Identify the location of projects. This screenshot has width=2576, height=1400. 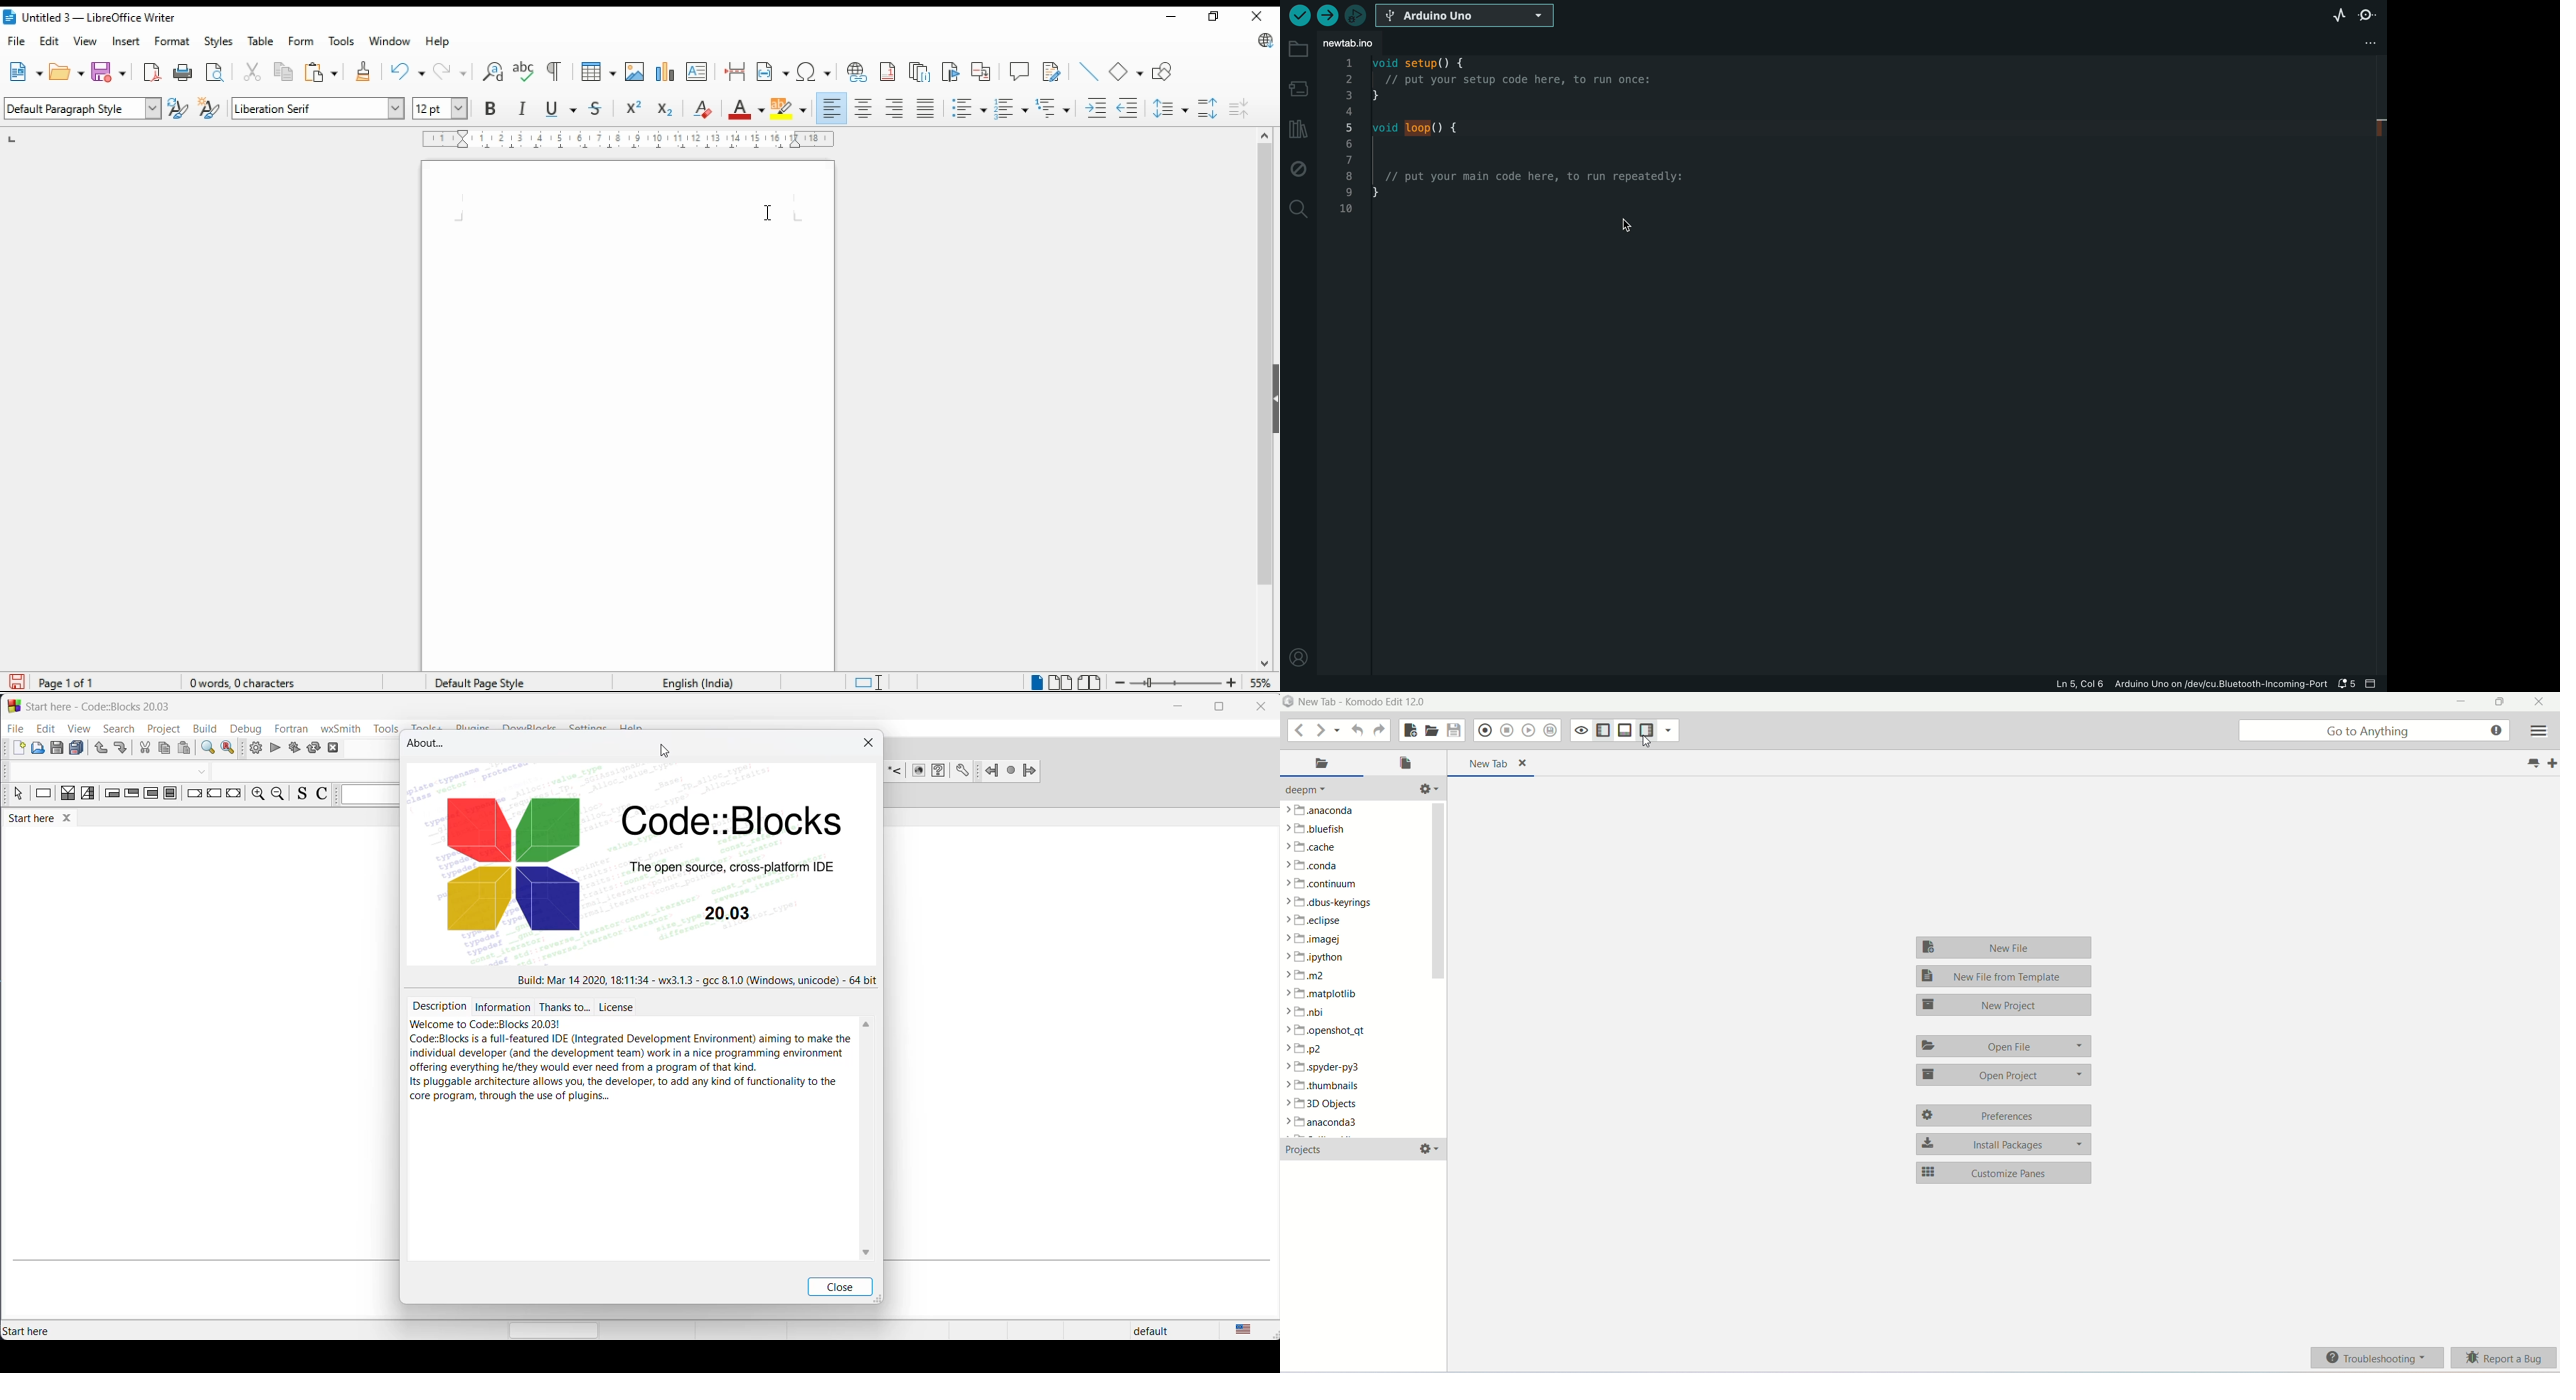
(1308, 1149).